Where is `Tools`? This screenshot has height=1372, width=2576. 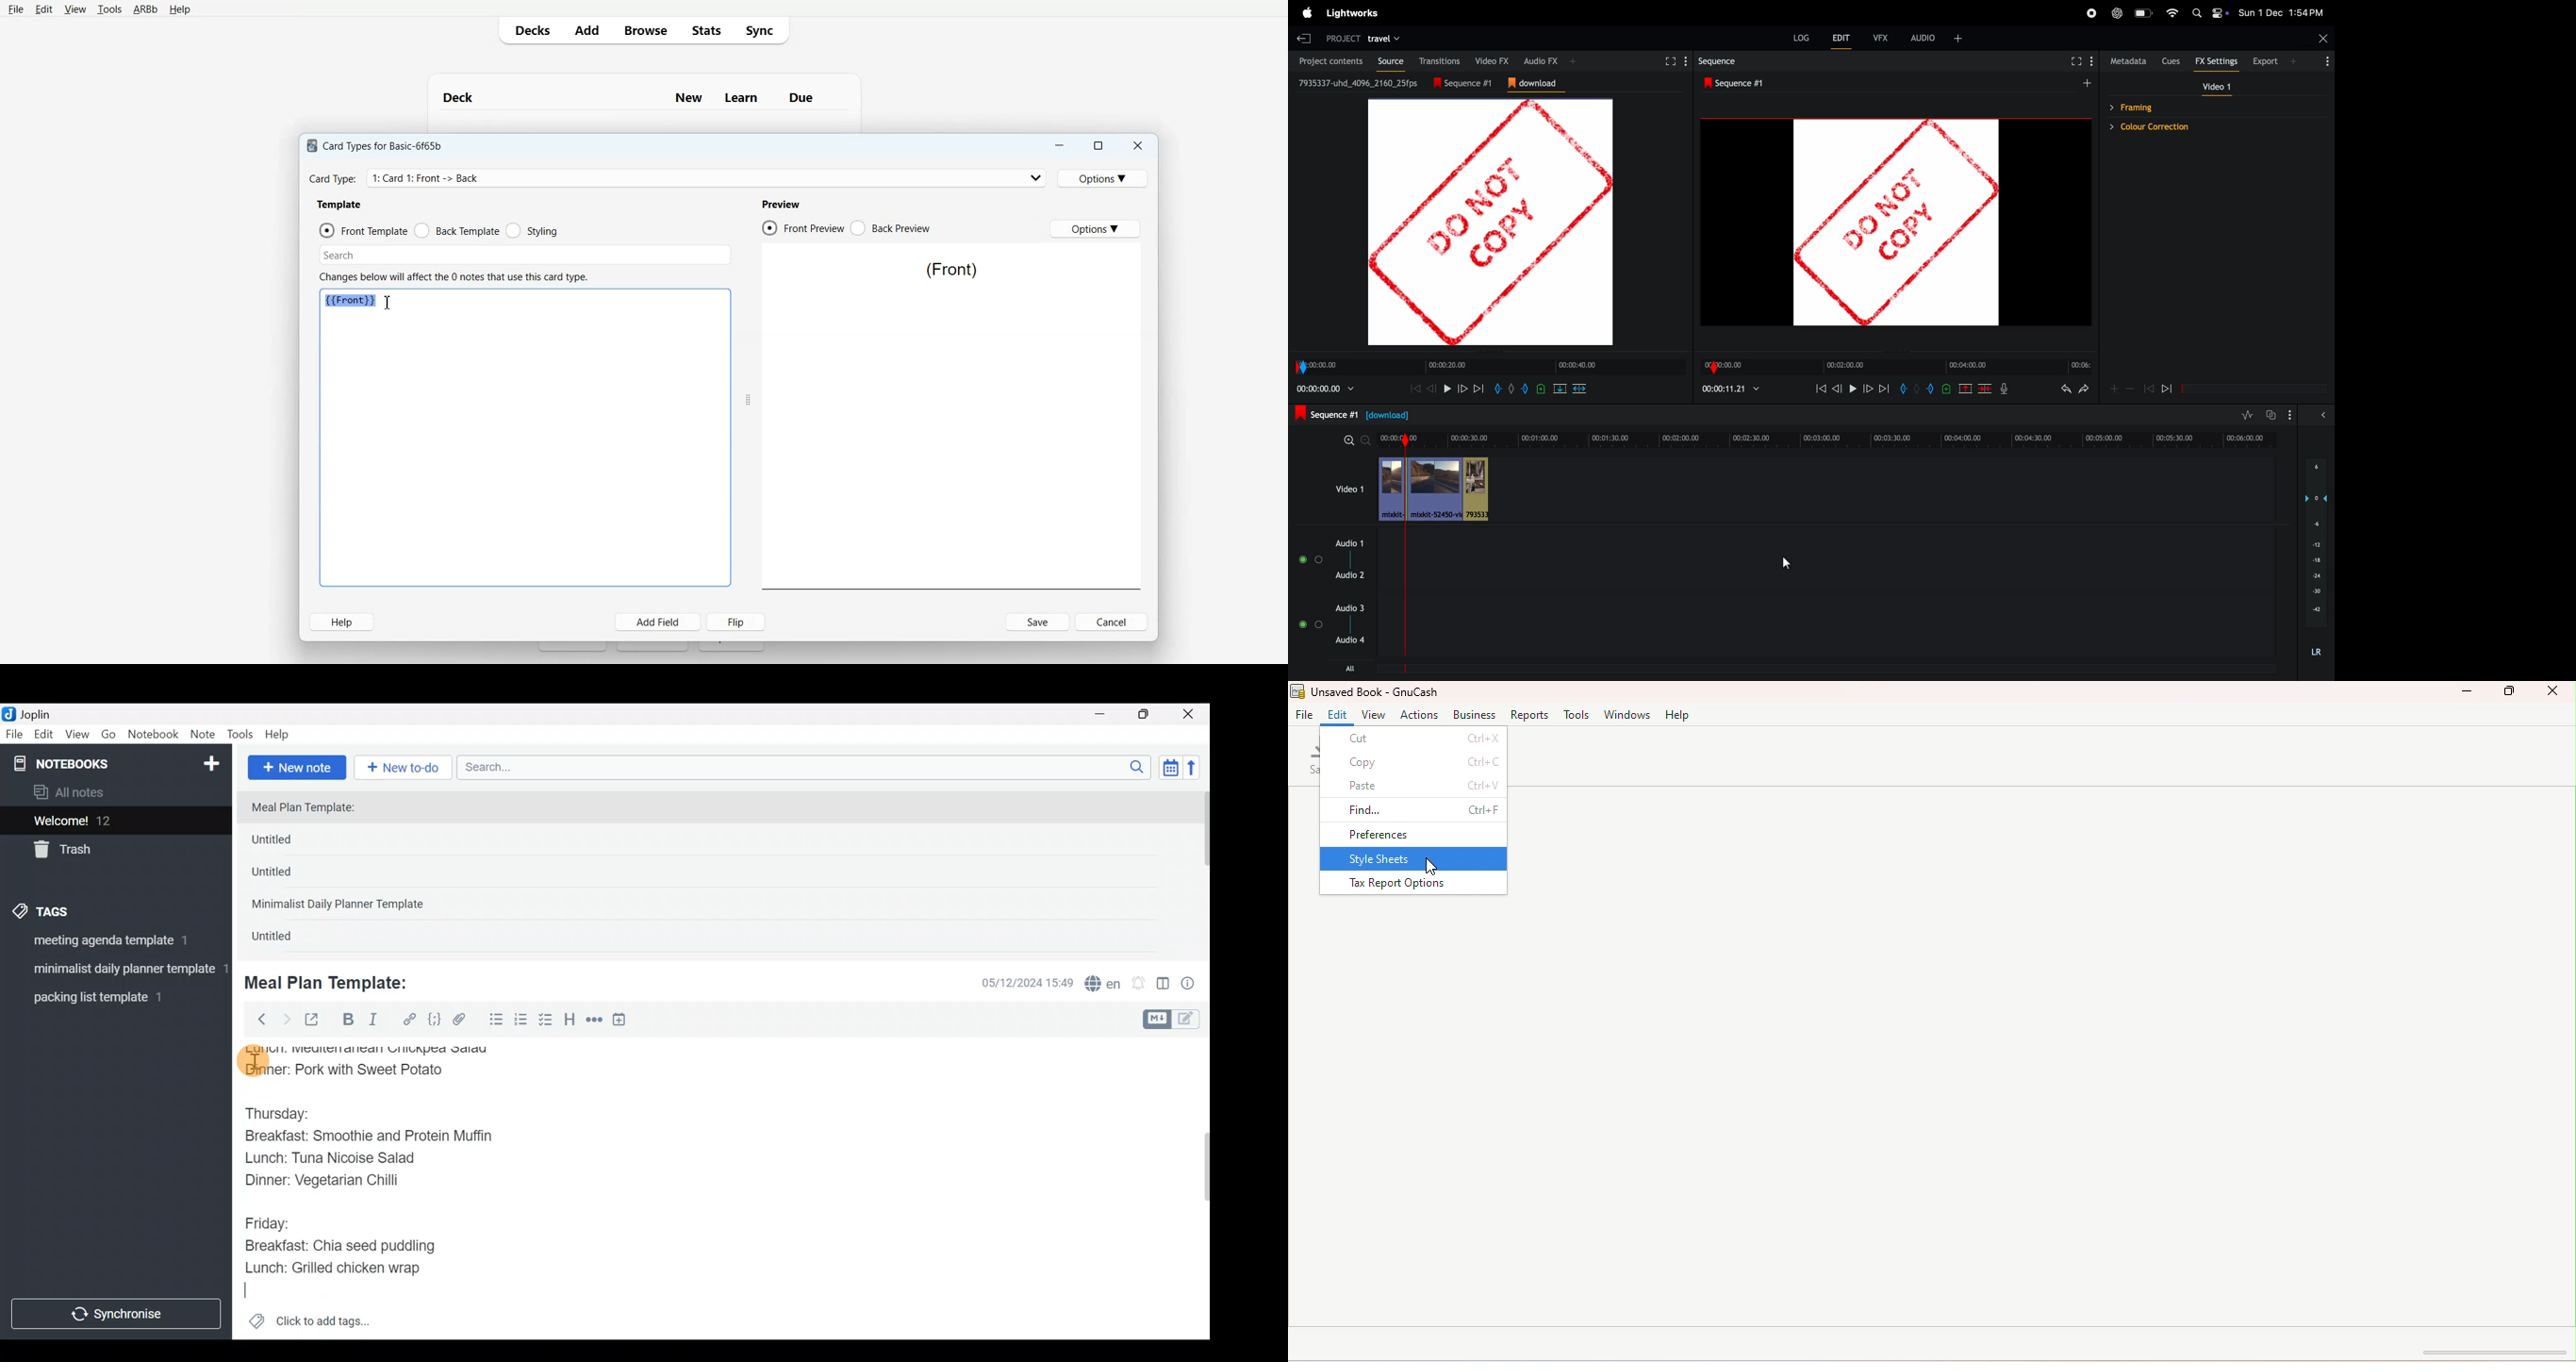 Tools is located at coordinates (1577, 717).